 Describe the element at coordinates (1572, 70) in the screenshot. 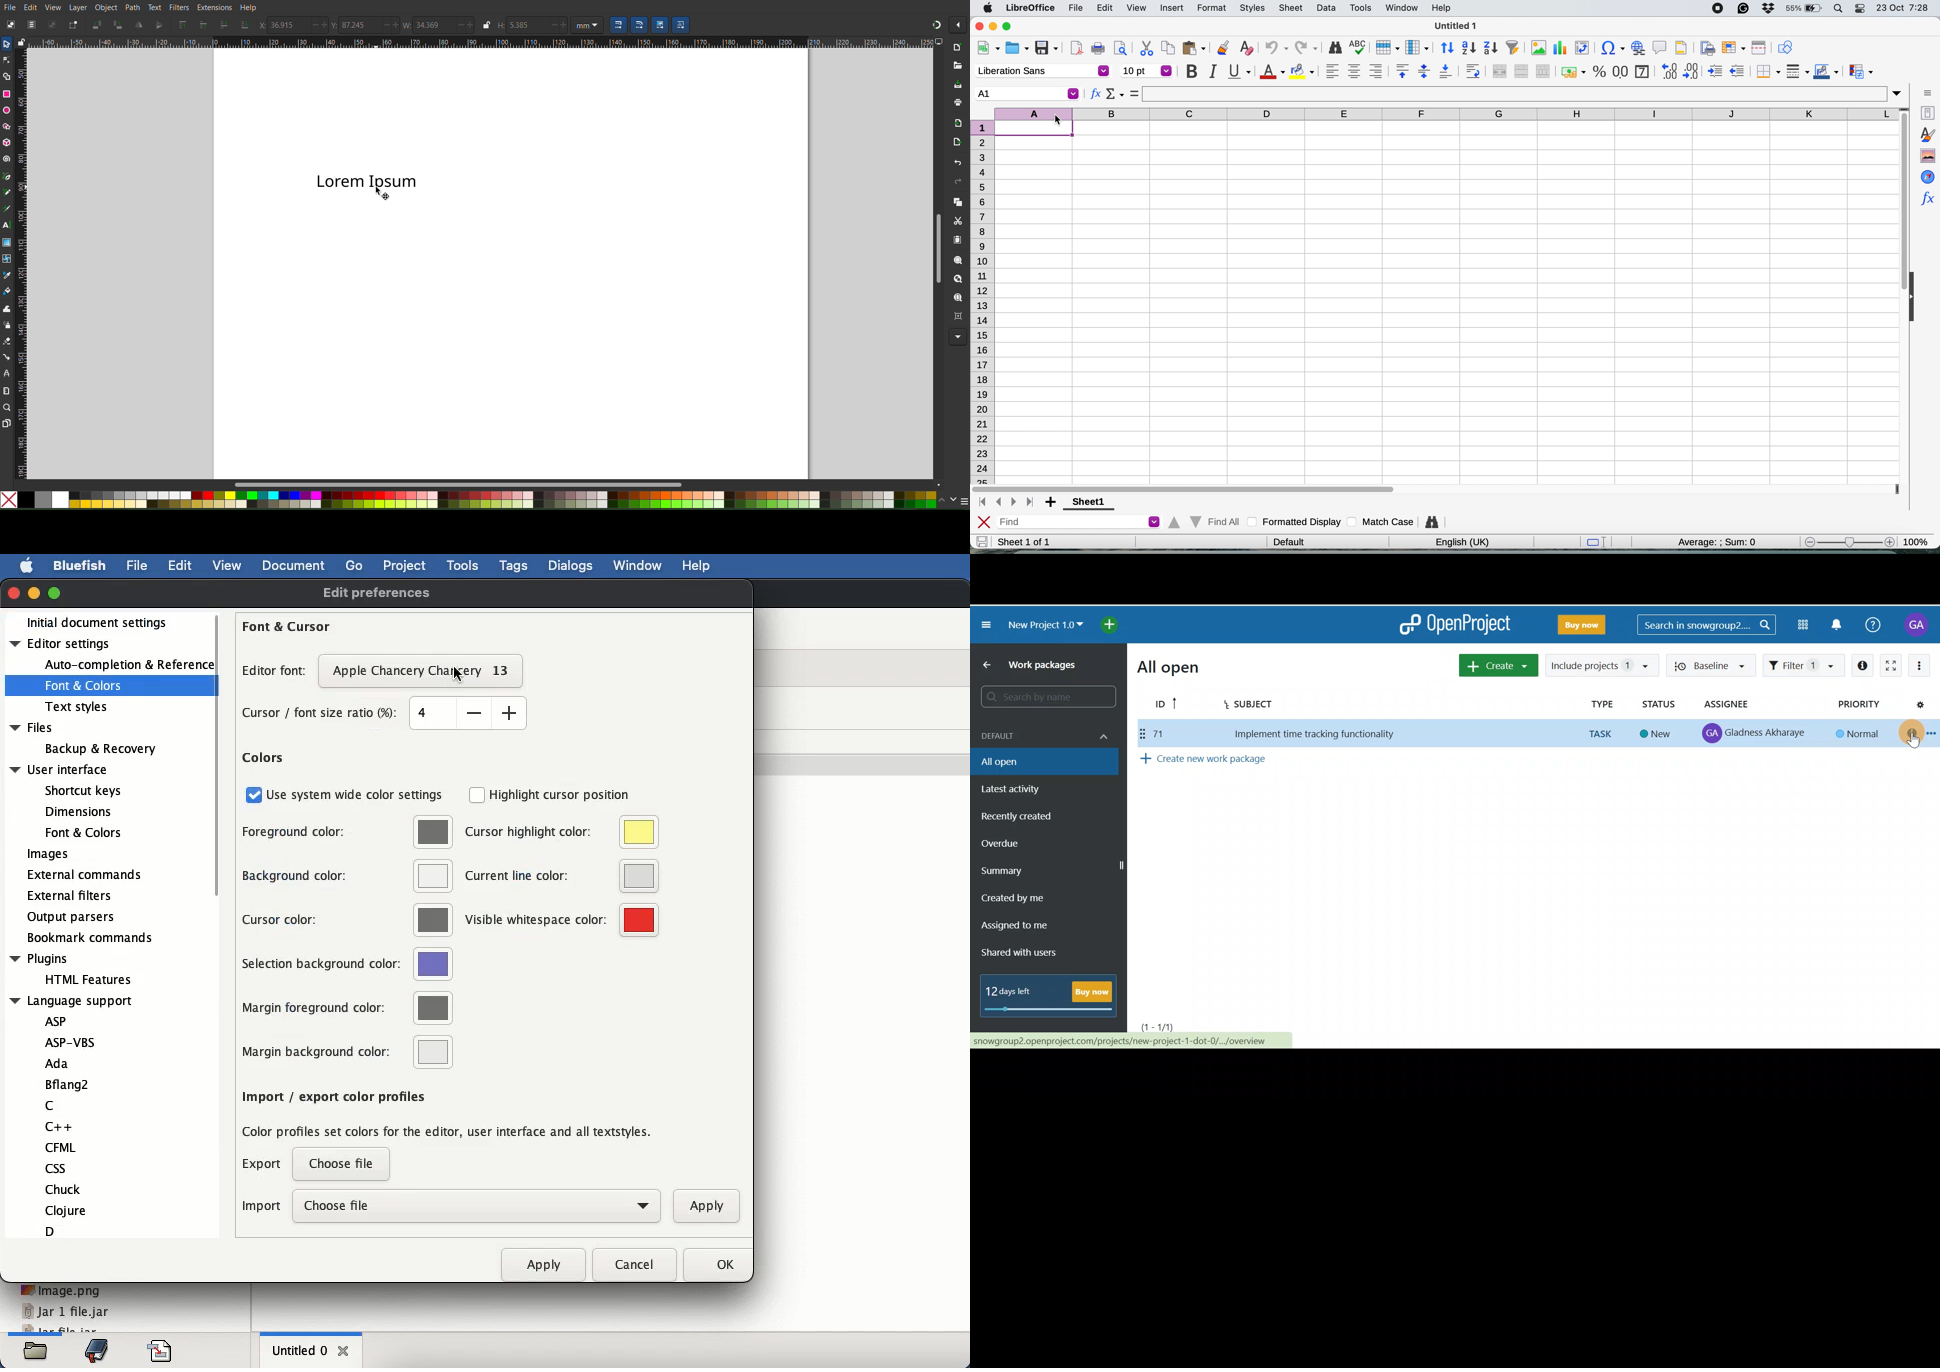

I see `format as currency` at that location.